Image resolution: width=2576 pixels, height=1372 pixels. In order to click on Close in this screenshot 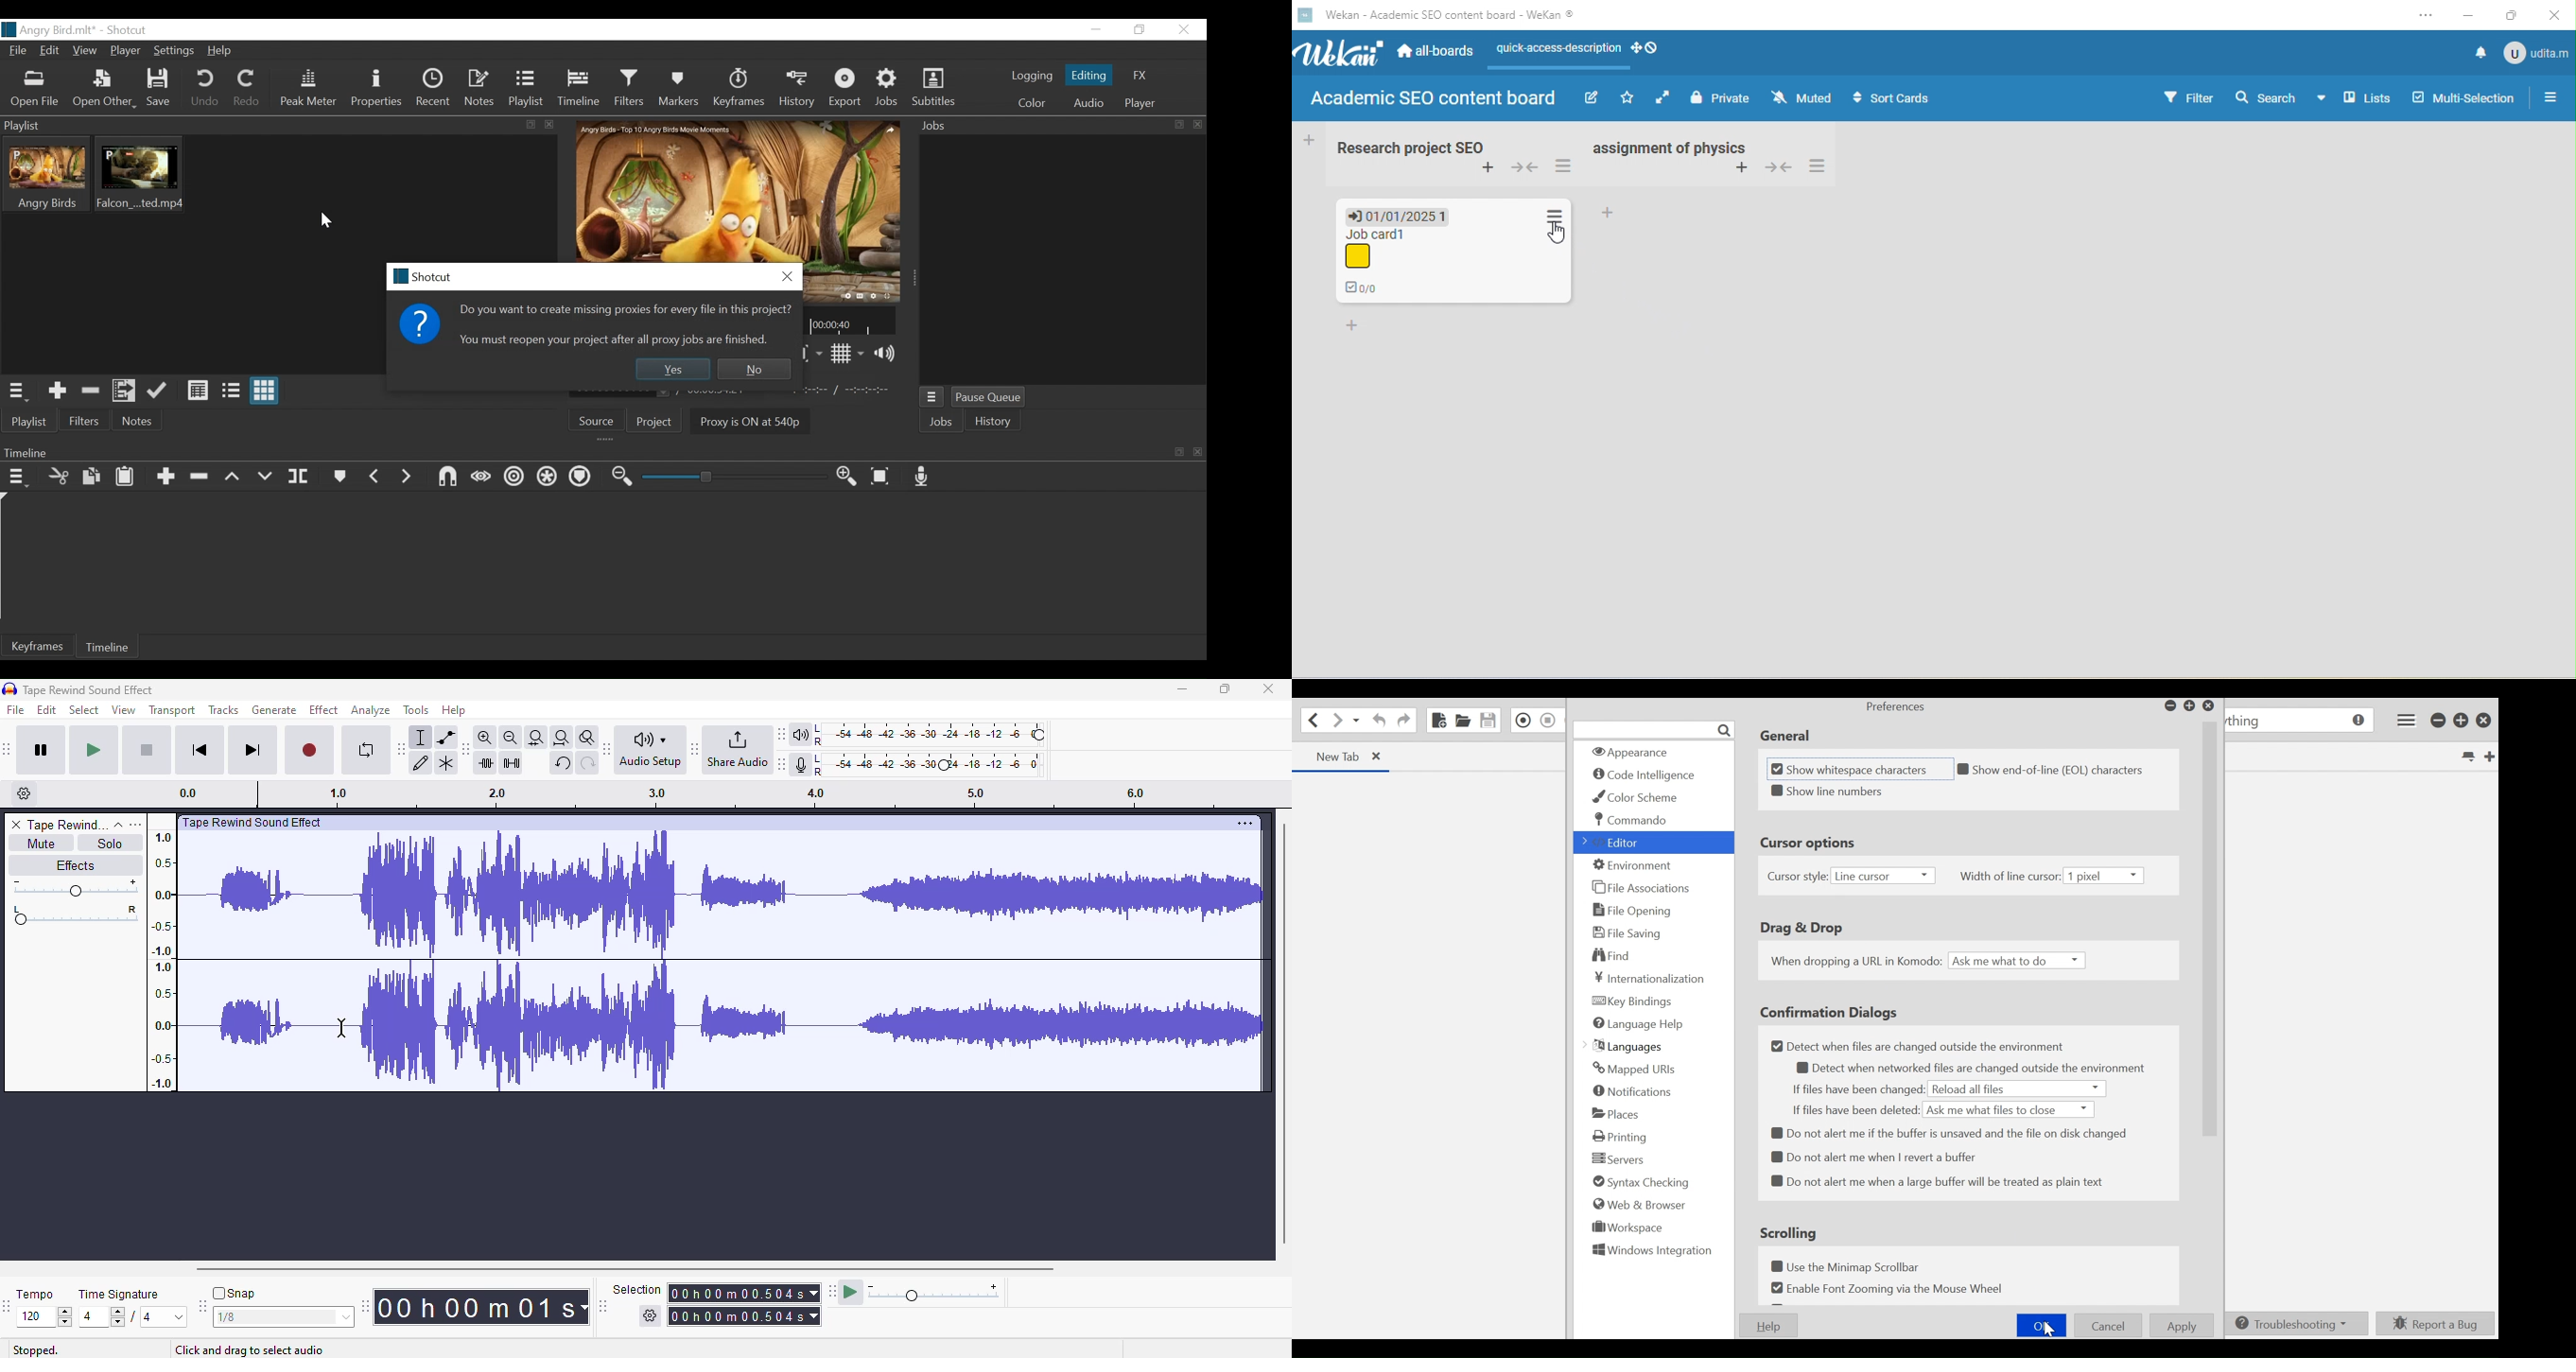, I will do `click(1184, 29)`.